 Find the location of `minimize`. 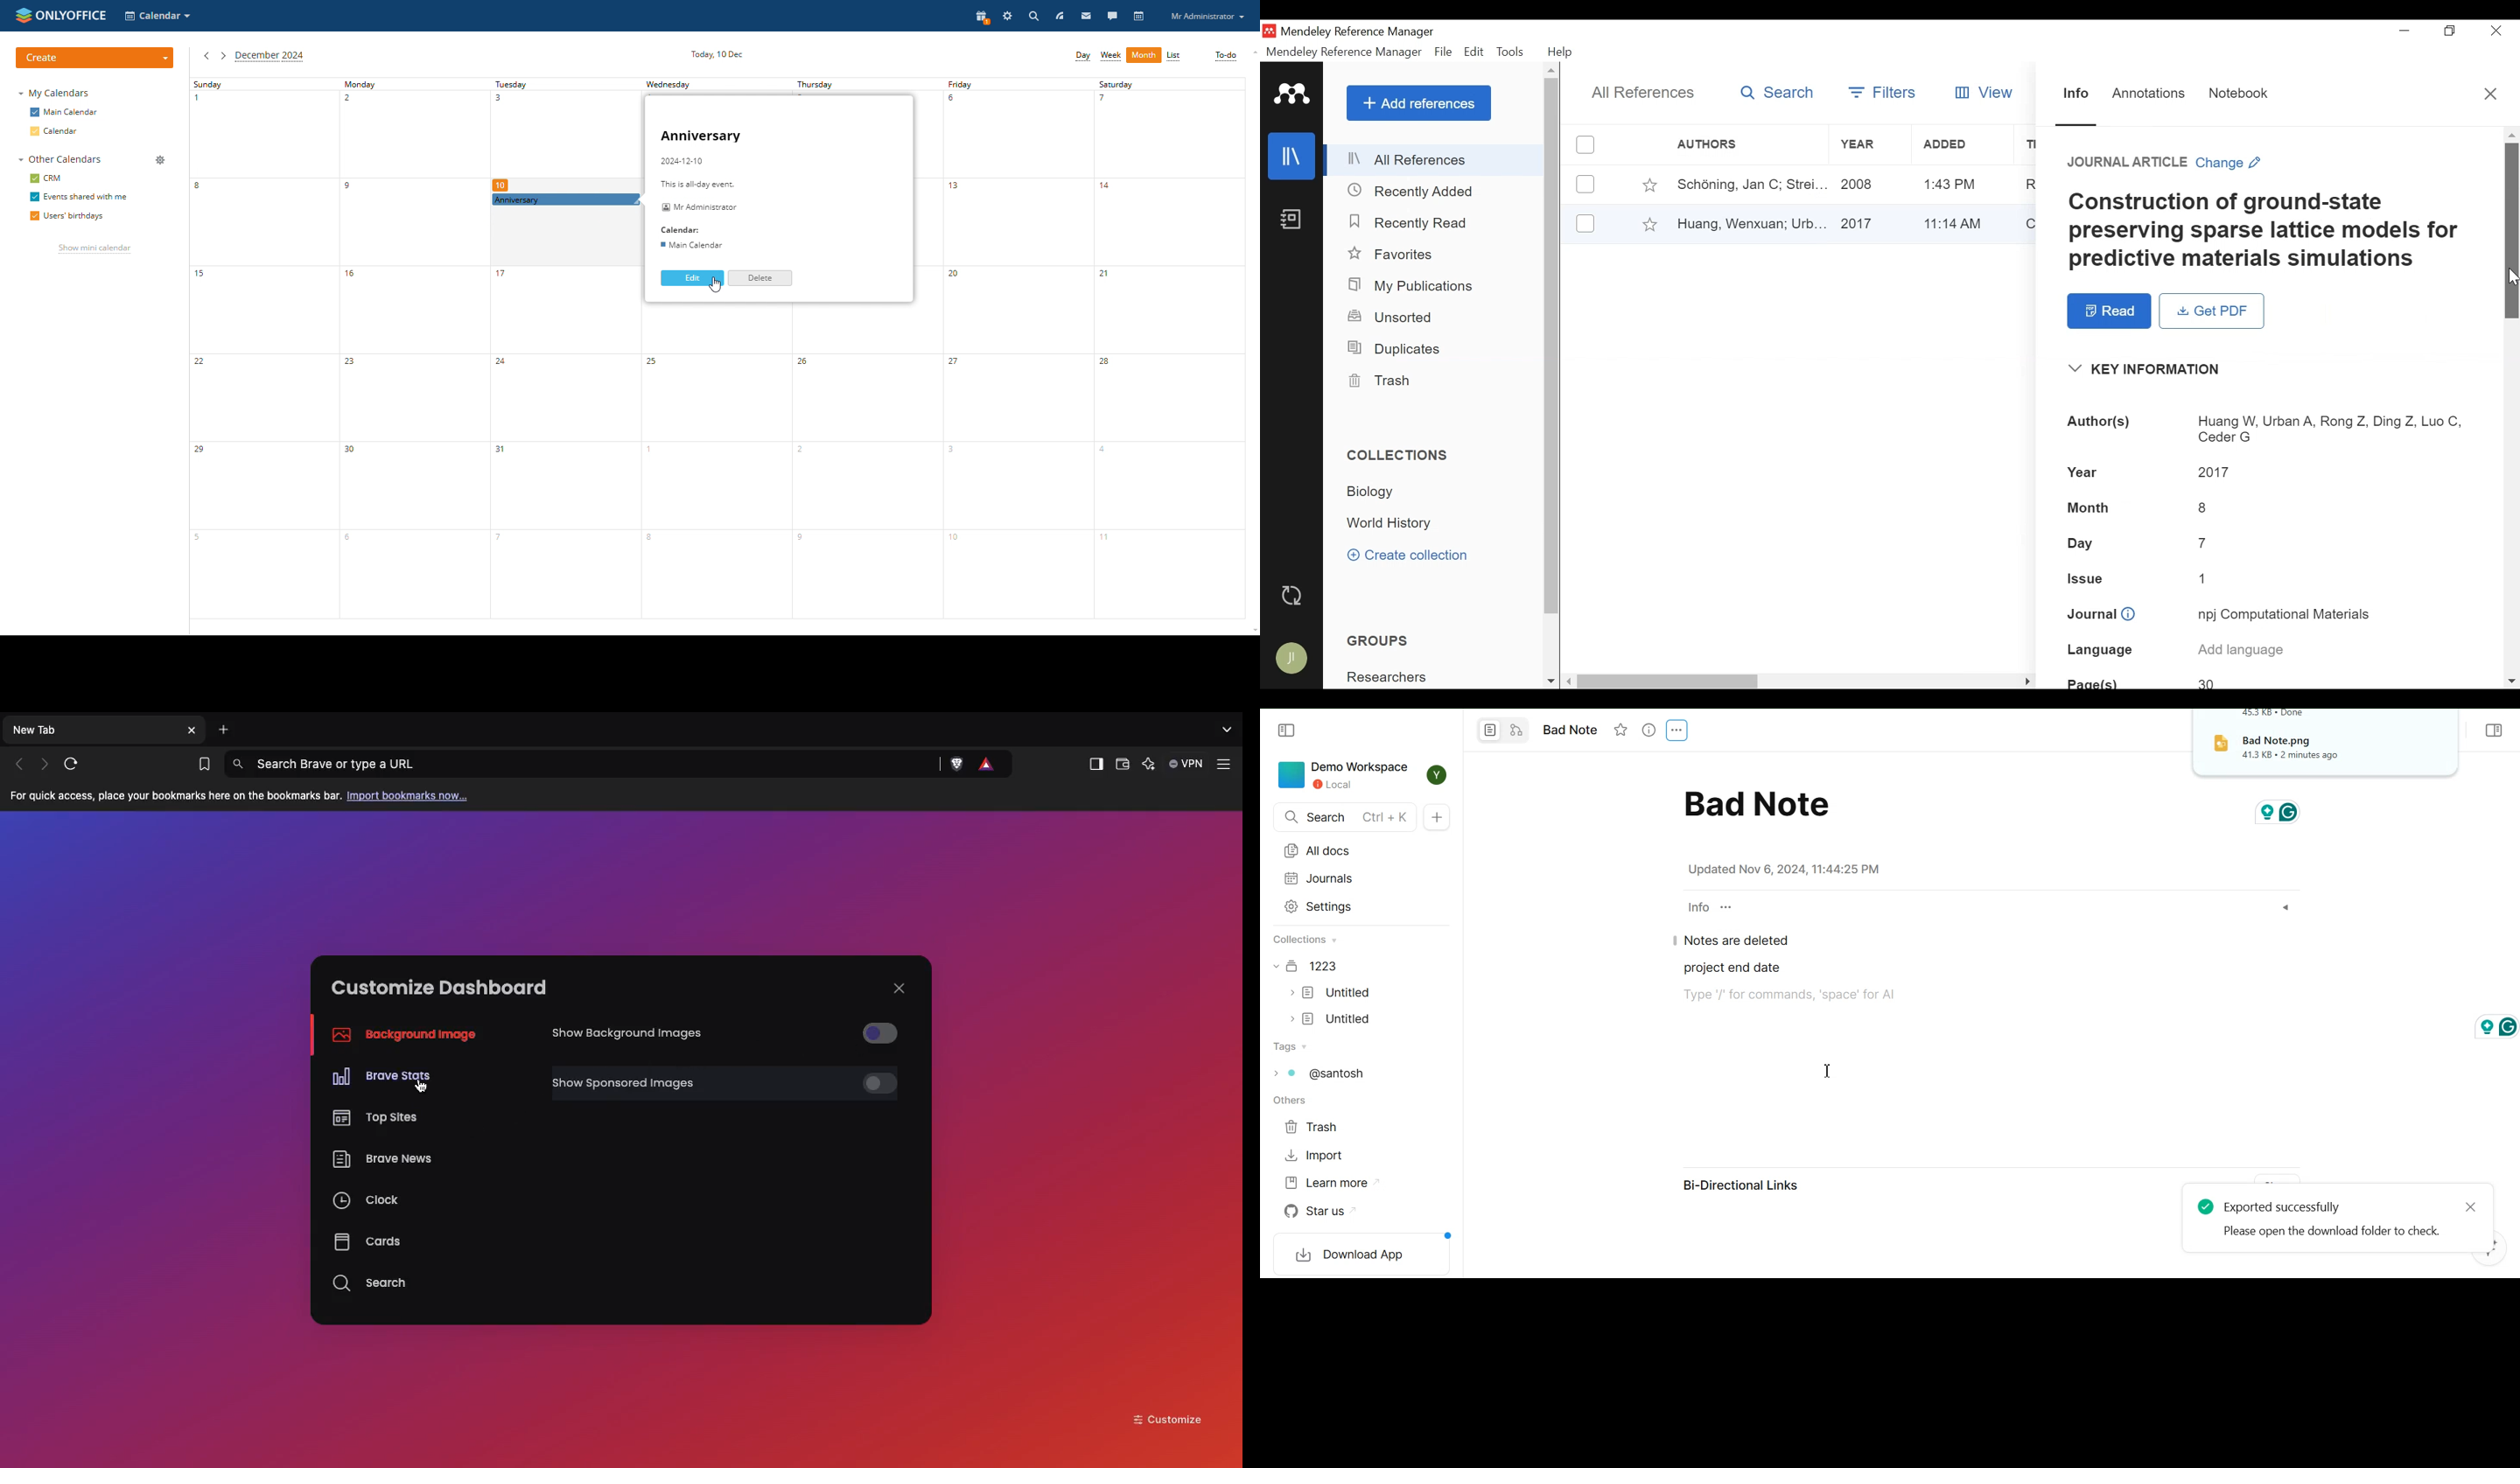

minimize is located at coordinates (2405, 31).